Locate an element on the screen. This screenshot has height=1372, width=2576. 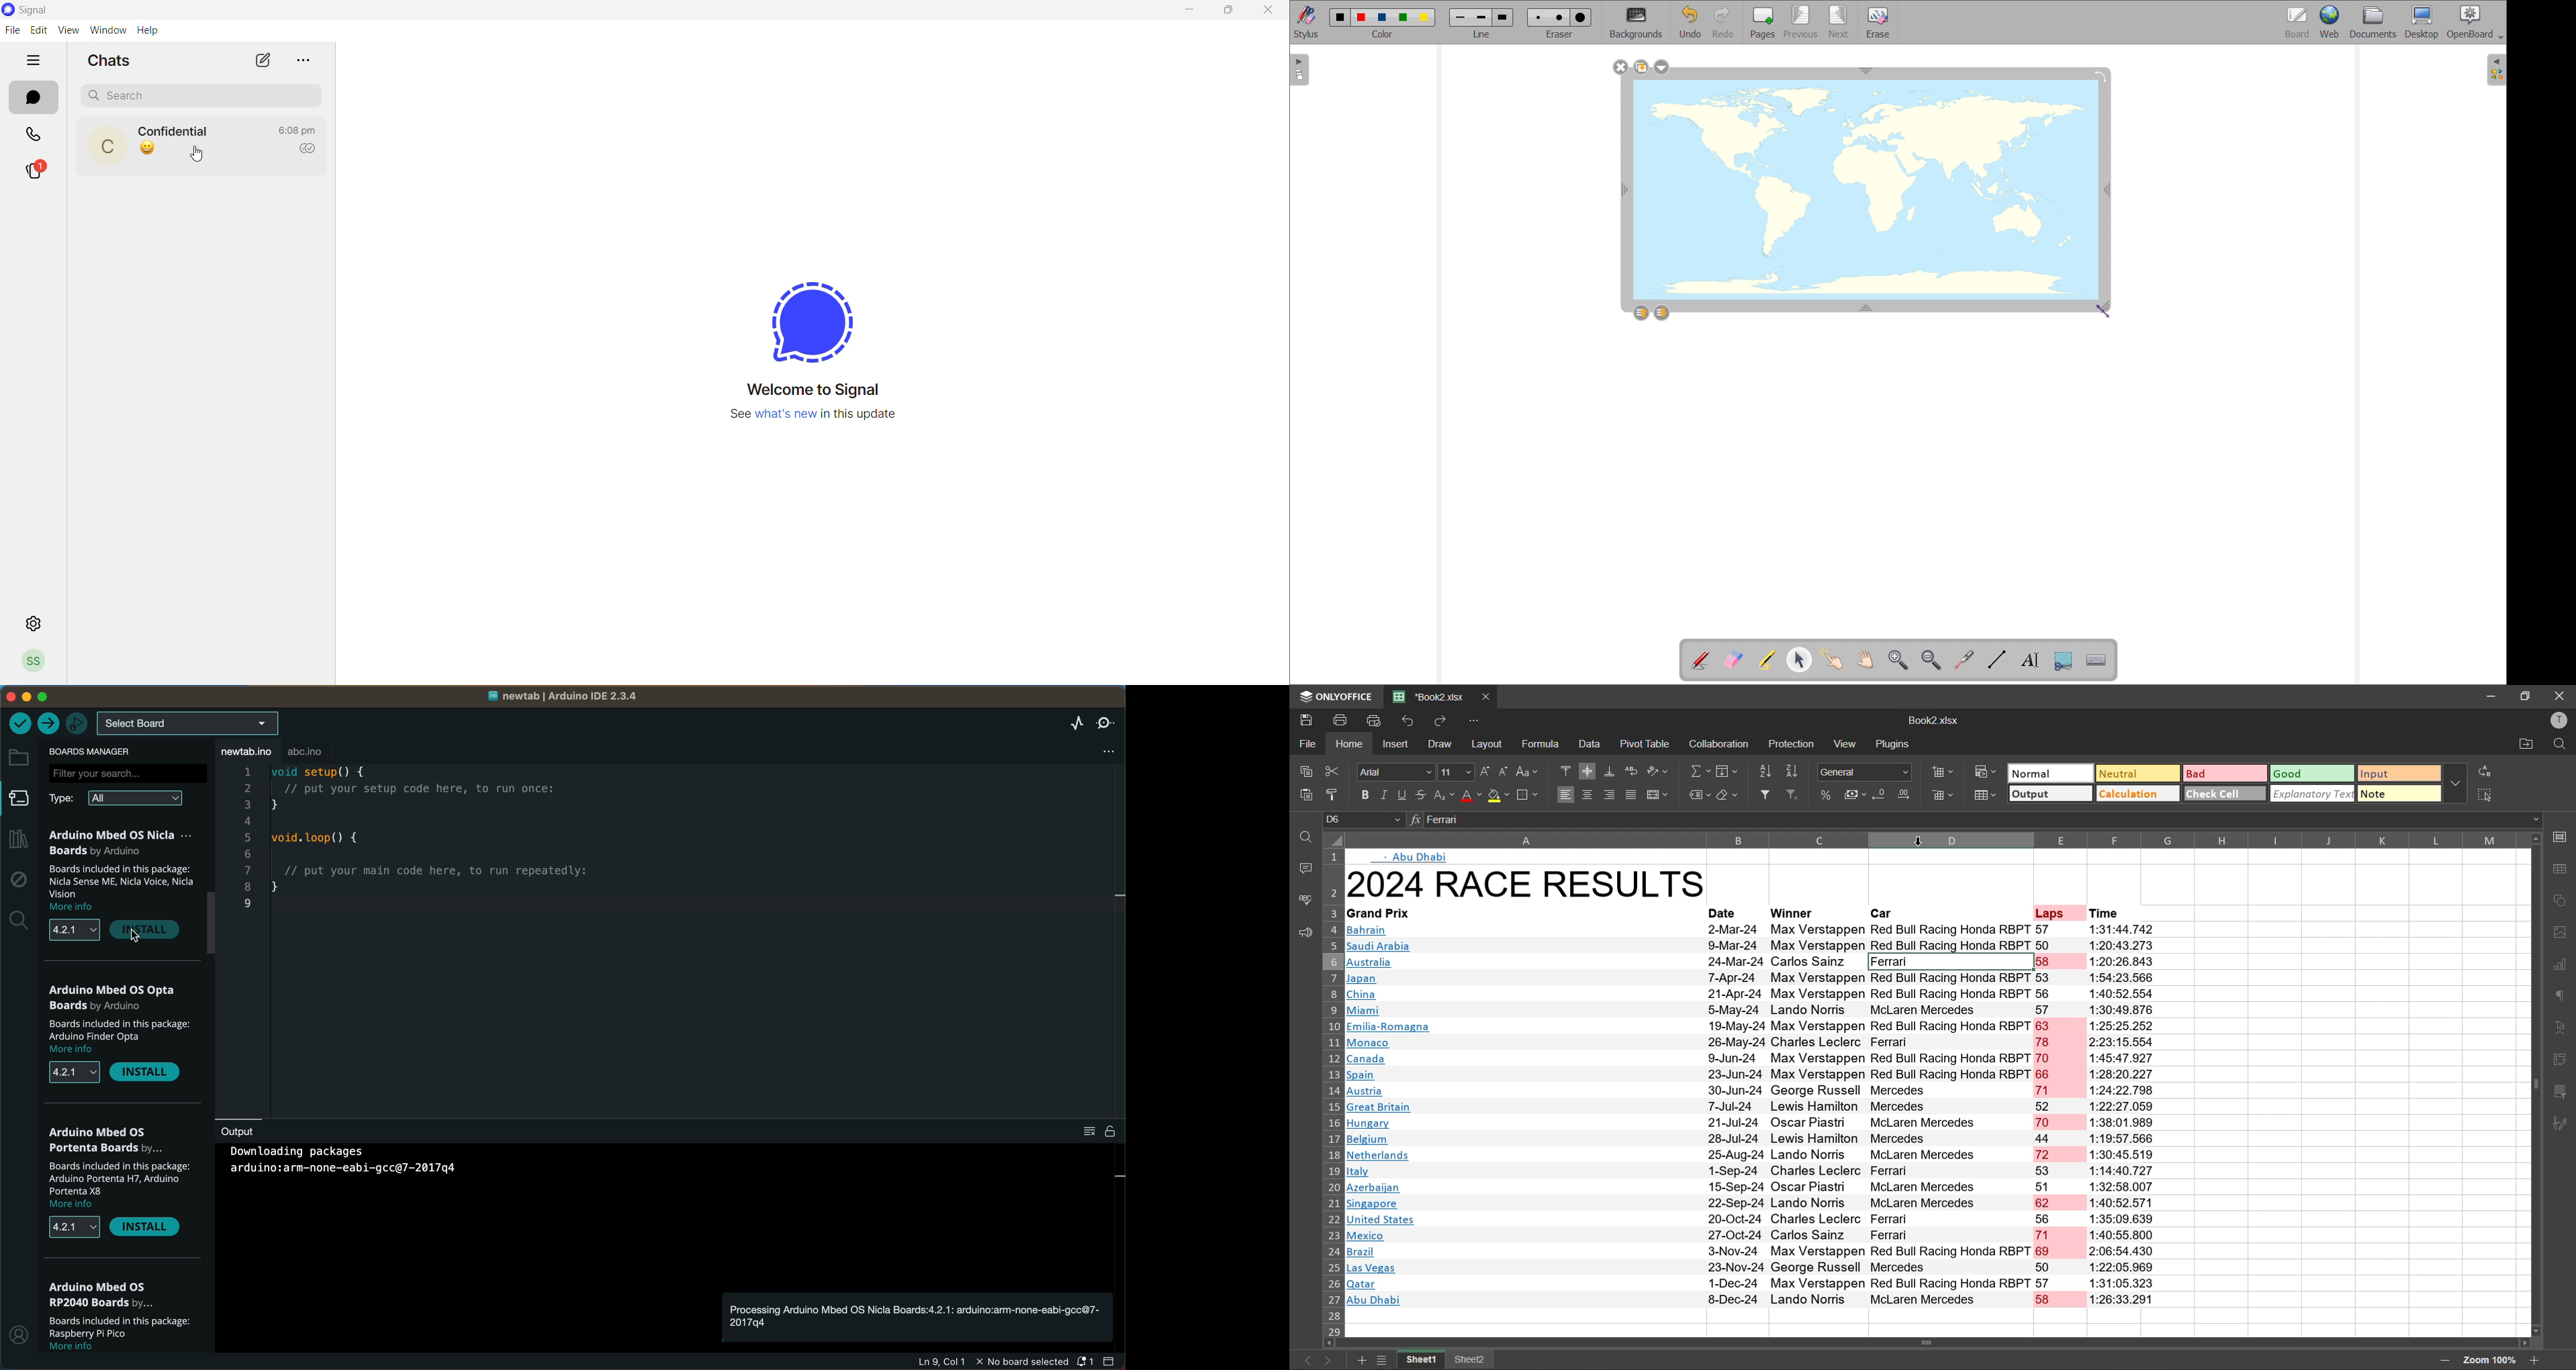
insert is located at coordinates (1398, 745).